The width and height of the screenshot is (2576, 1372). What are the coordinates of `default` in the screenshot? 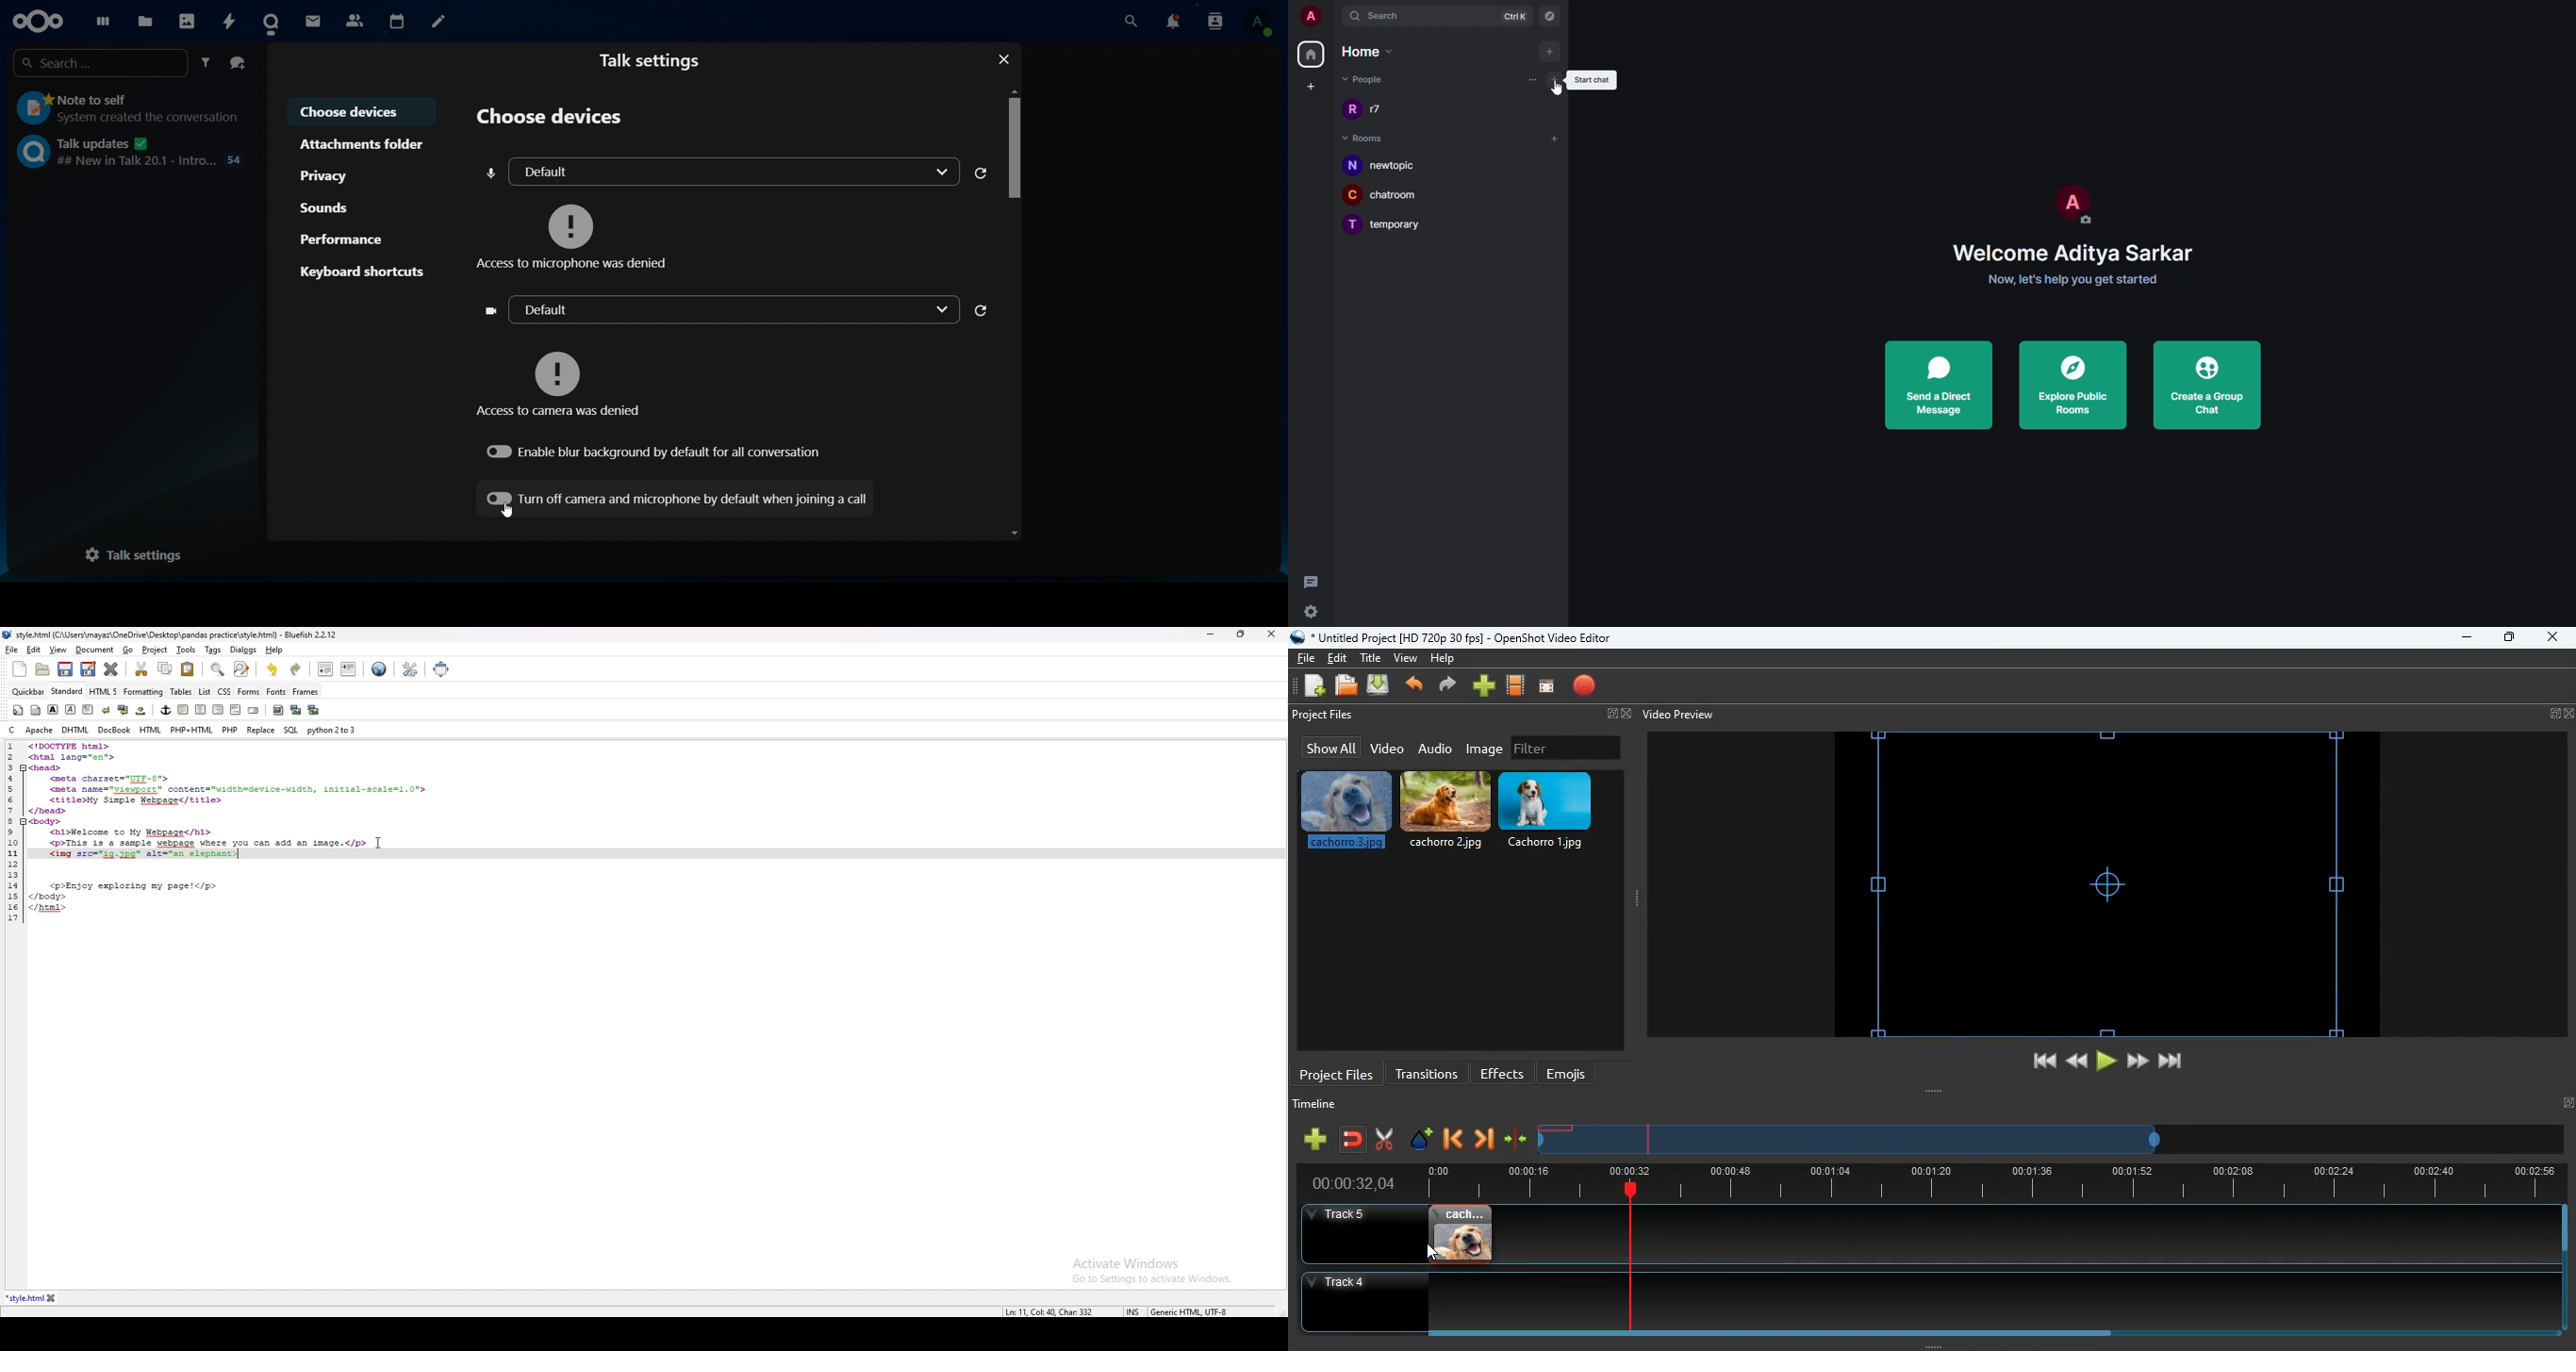 It's located at (724, 311).